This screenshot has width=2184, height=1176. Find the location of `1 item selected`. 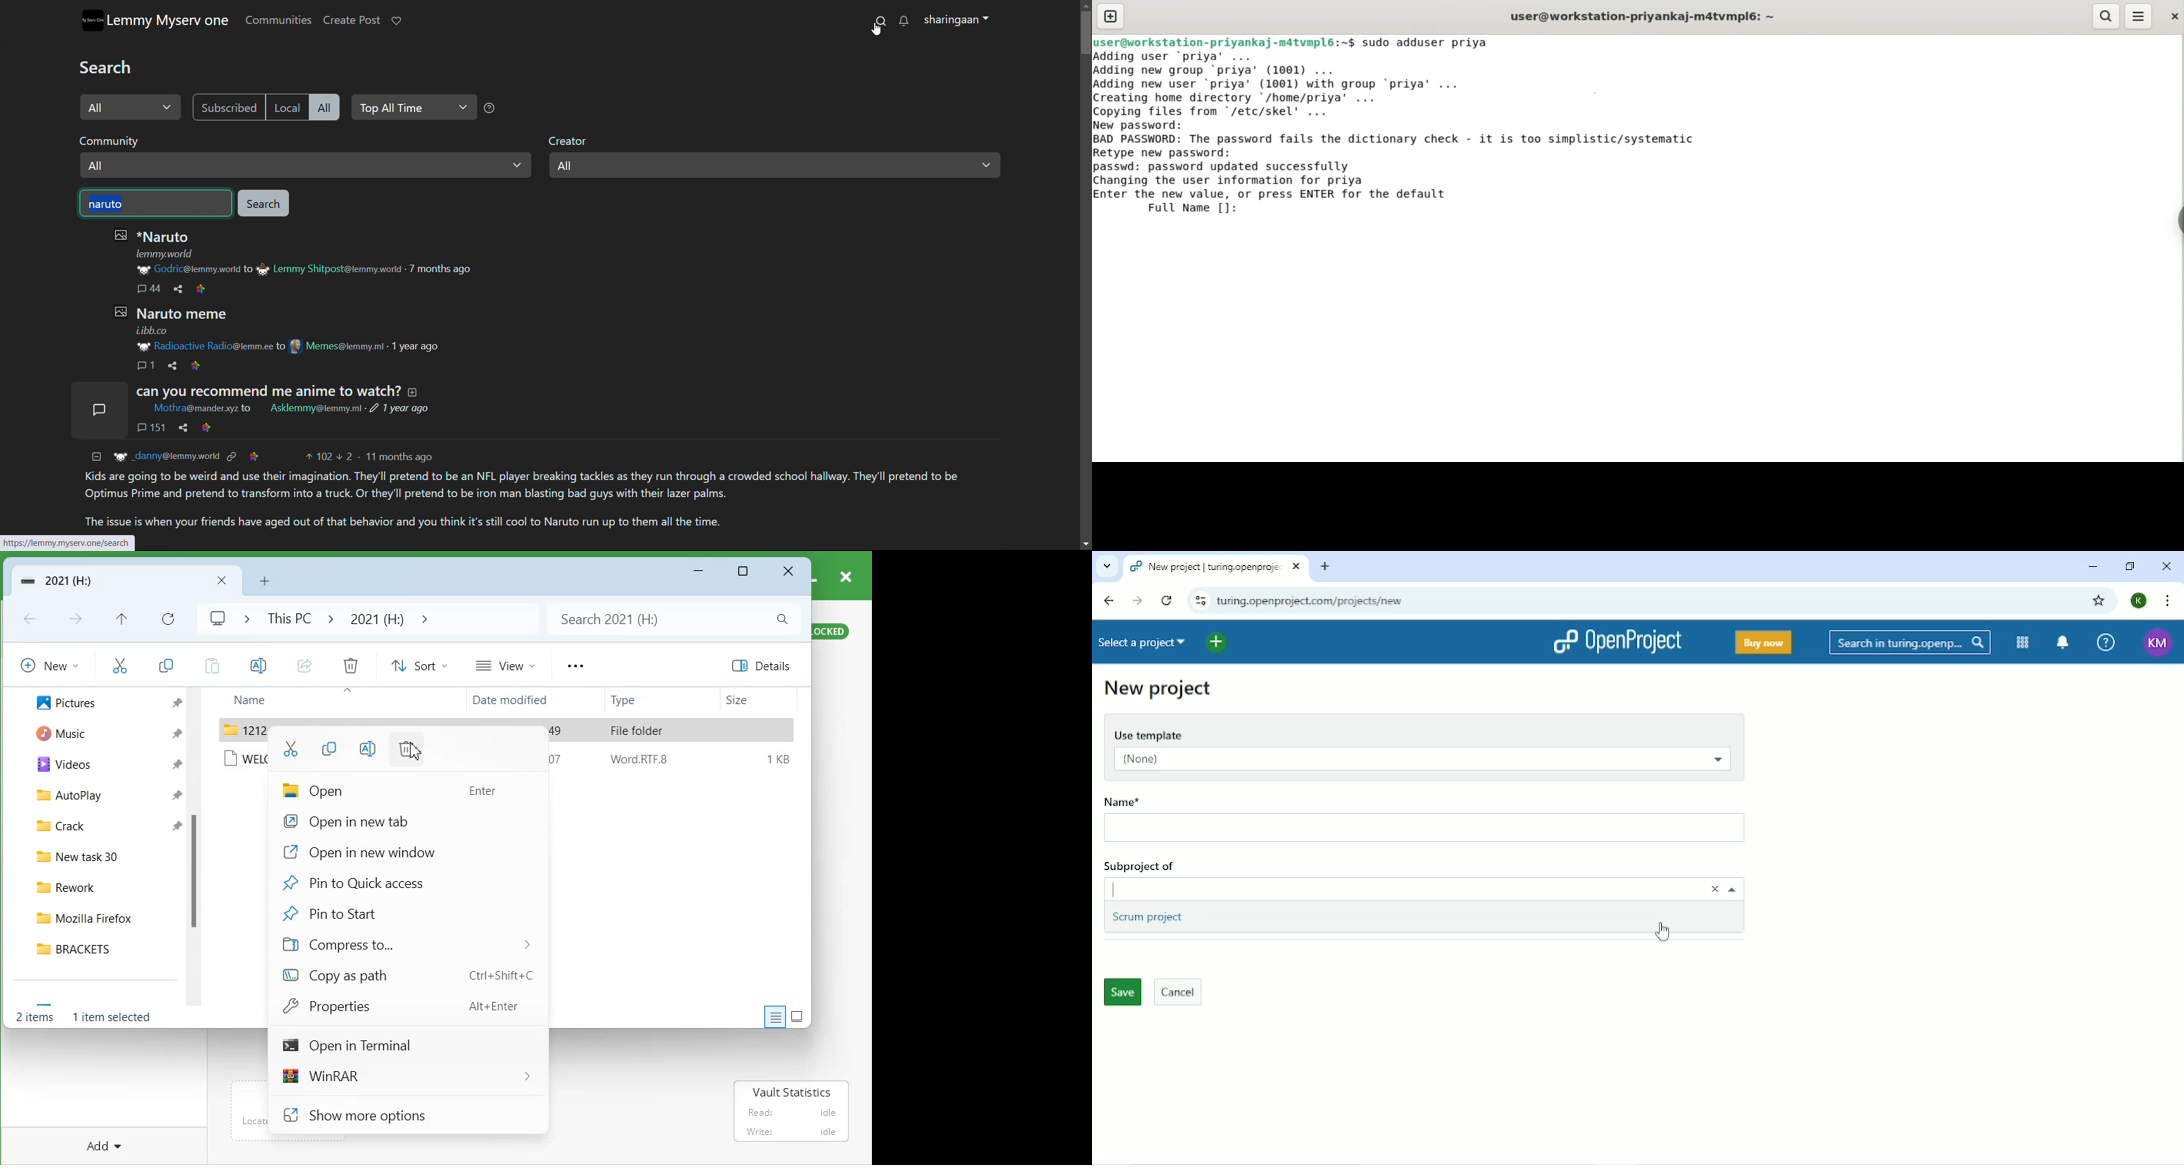

1 item selected is located at coordinates (112, 1017).